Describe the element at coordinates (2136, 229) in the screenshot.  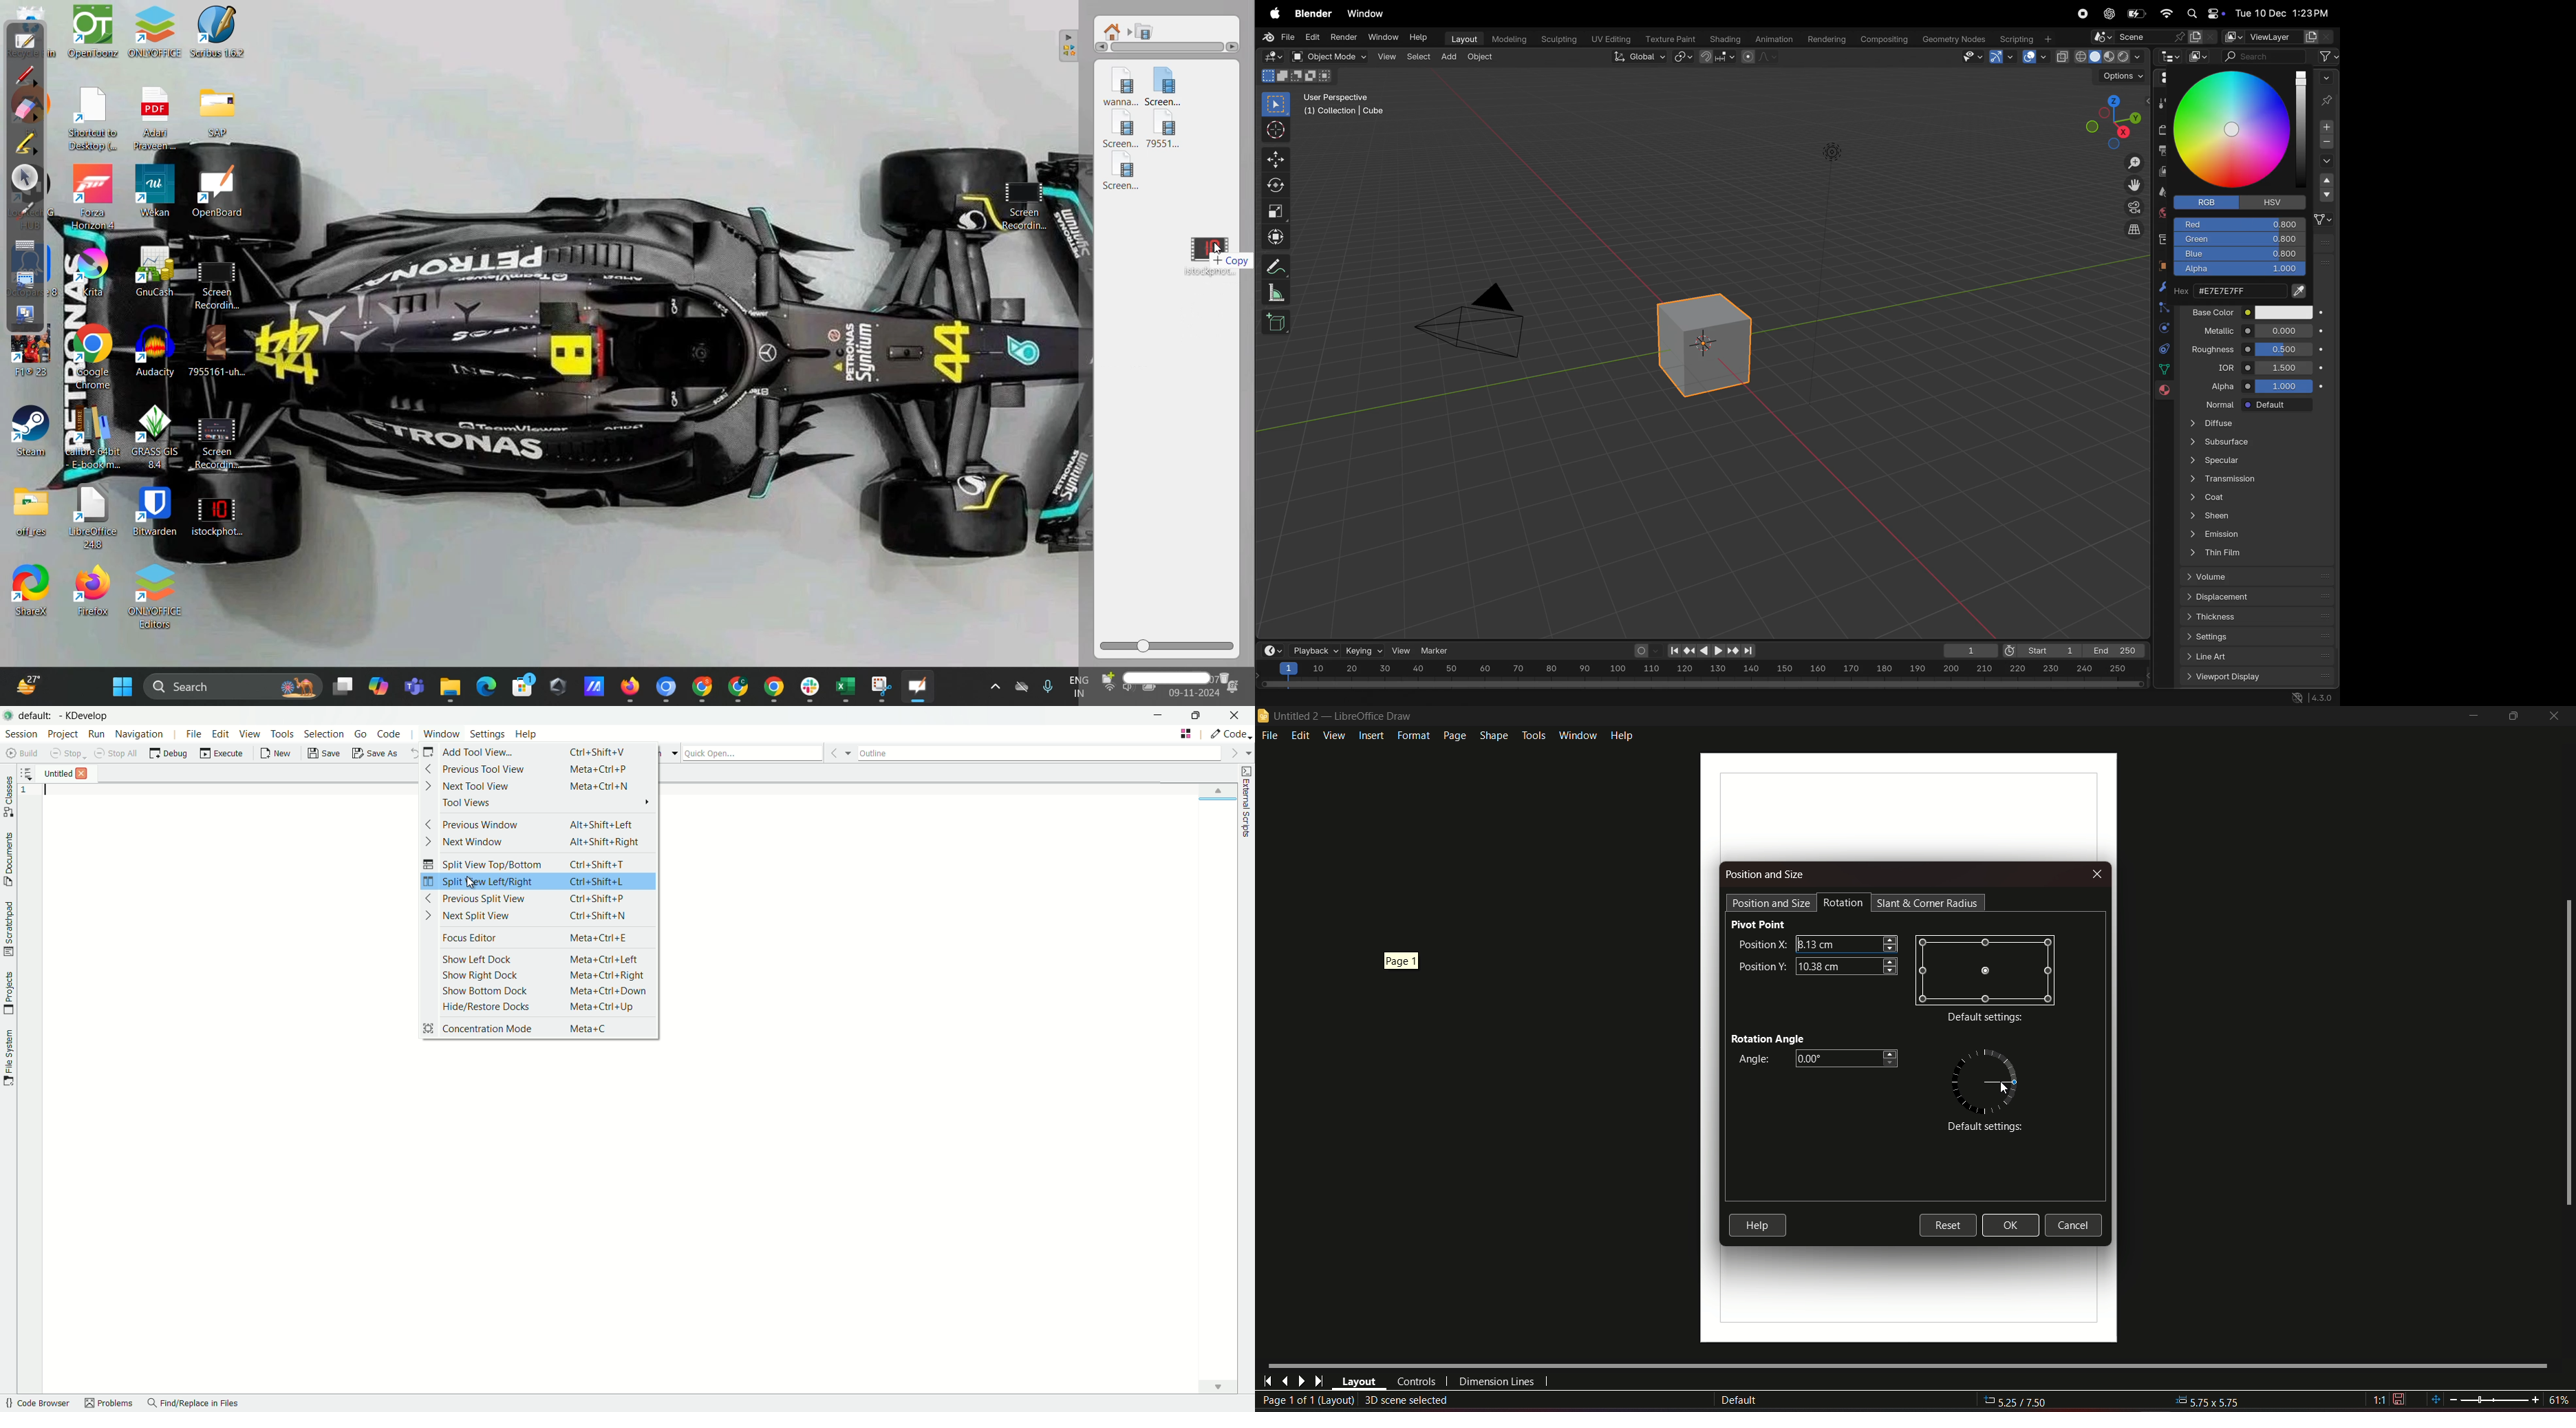
I see `orthographic view` at that location.